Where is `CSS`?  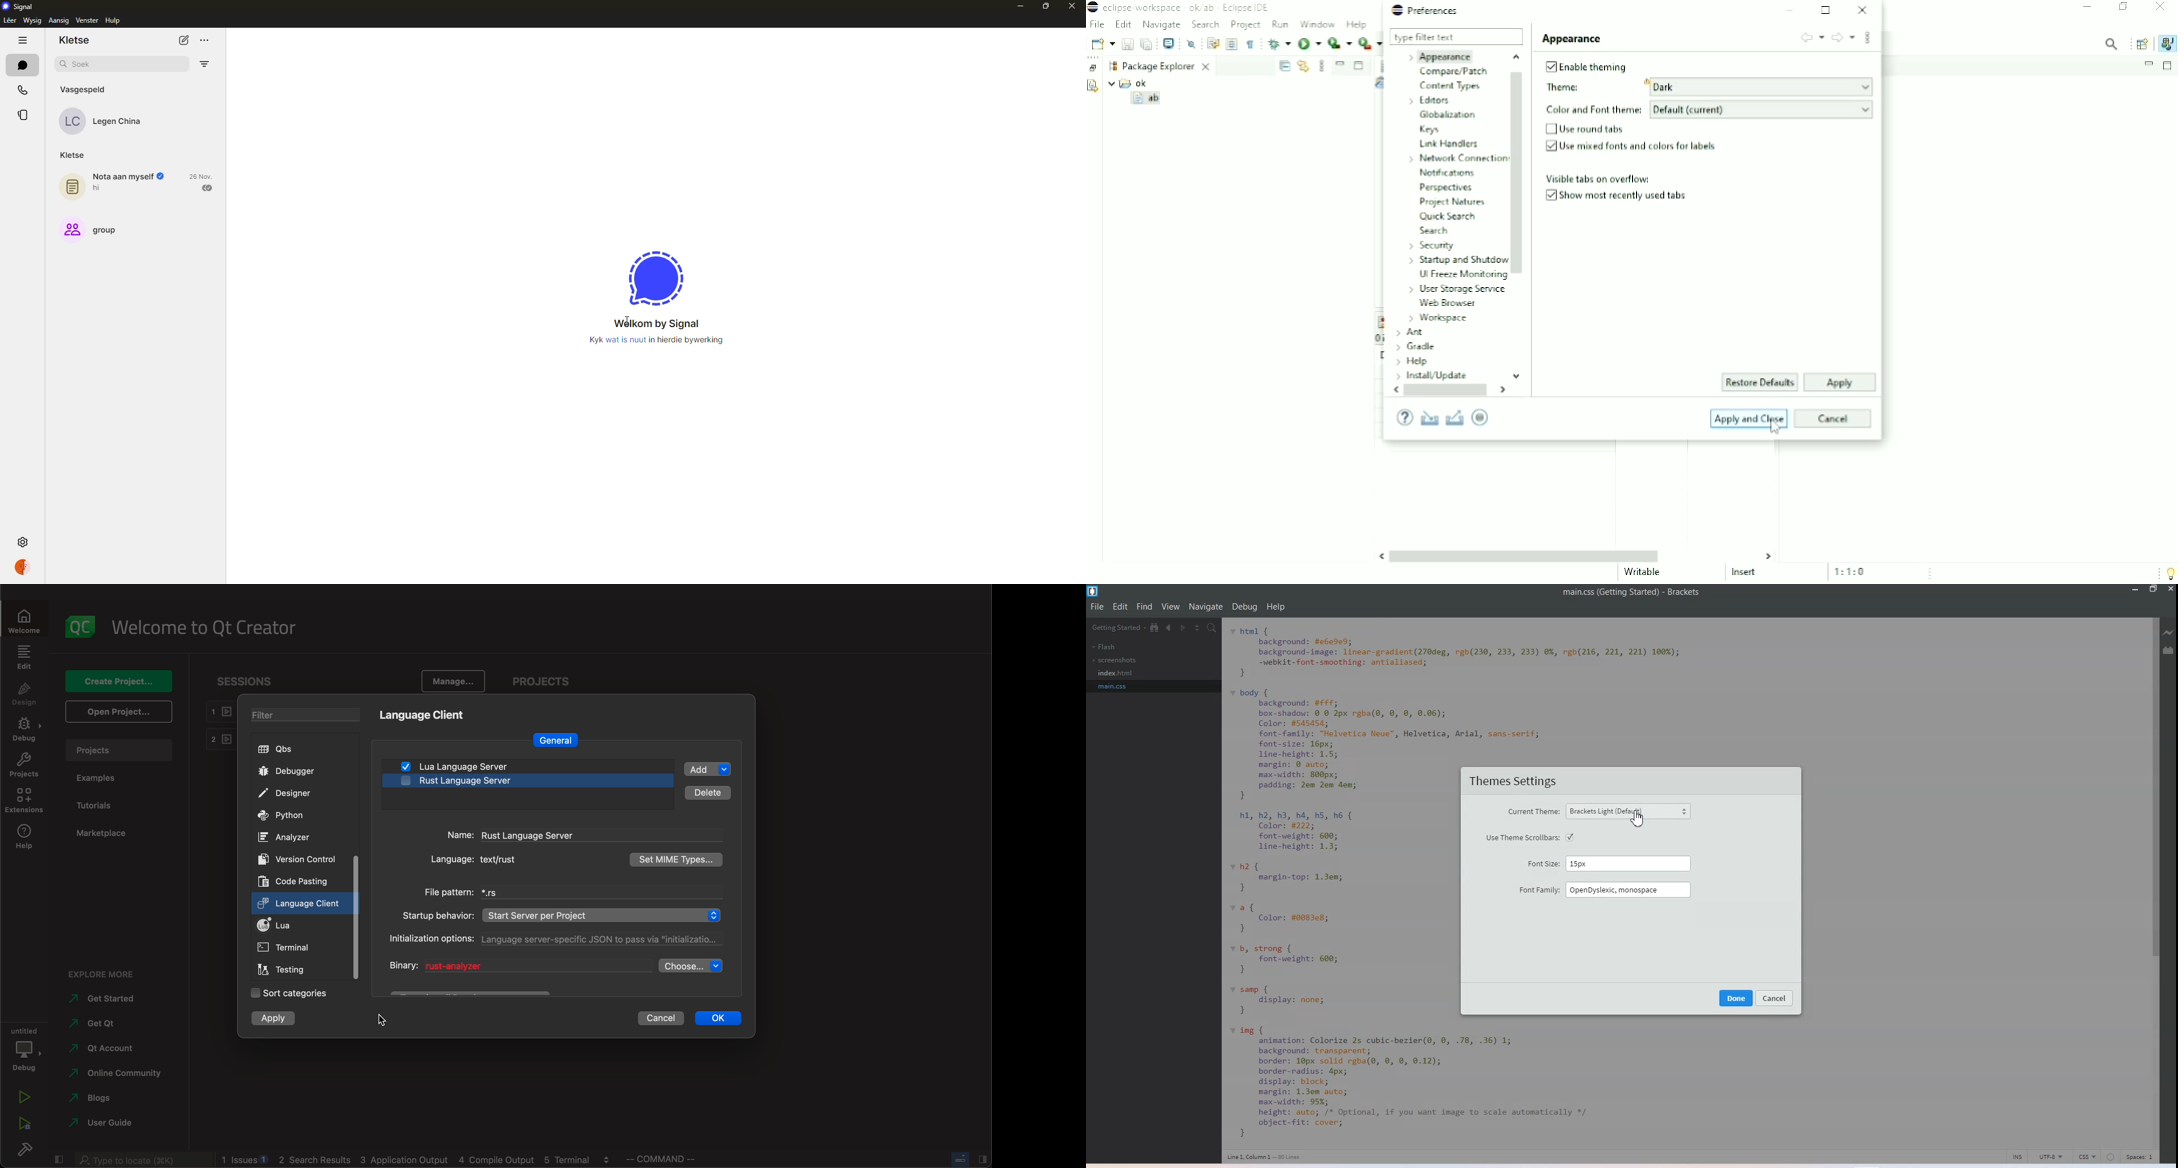
CSS is located at coordinates (2089, 1157).